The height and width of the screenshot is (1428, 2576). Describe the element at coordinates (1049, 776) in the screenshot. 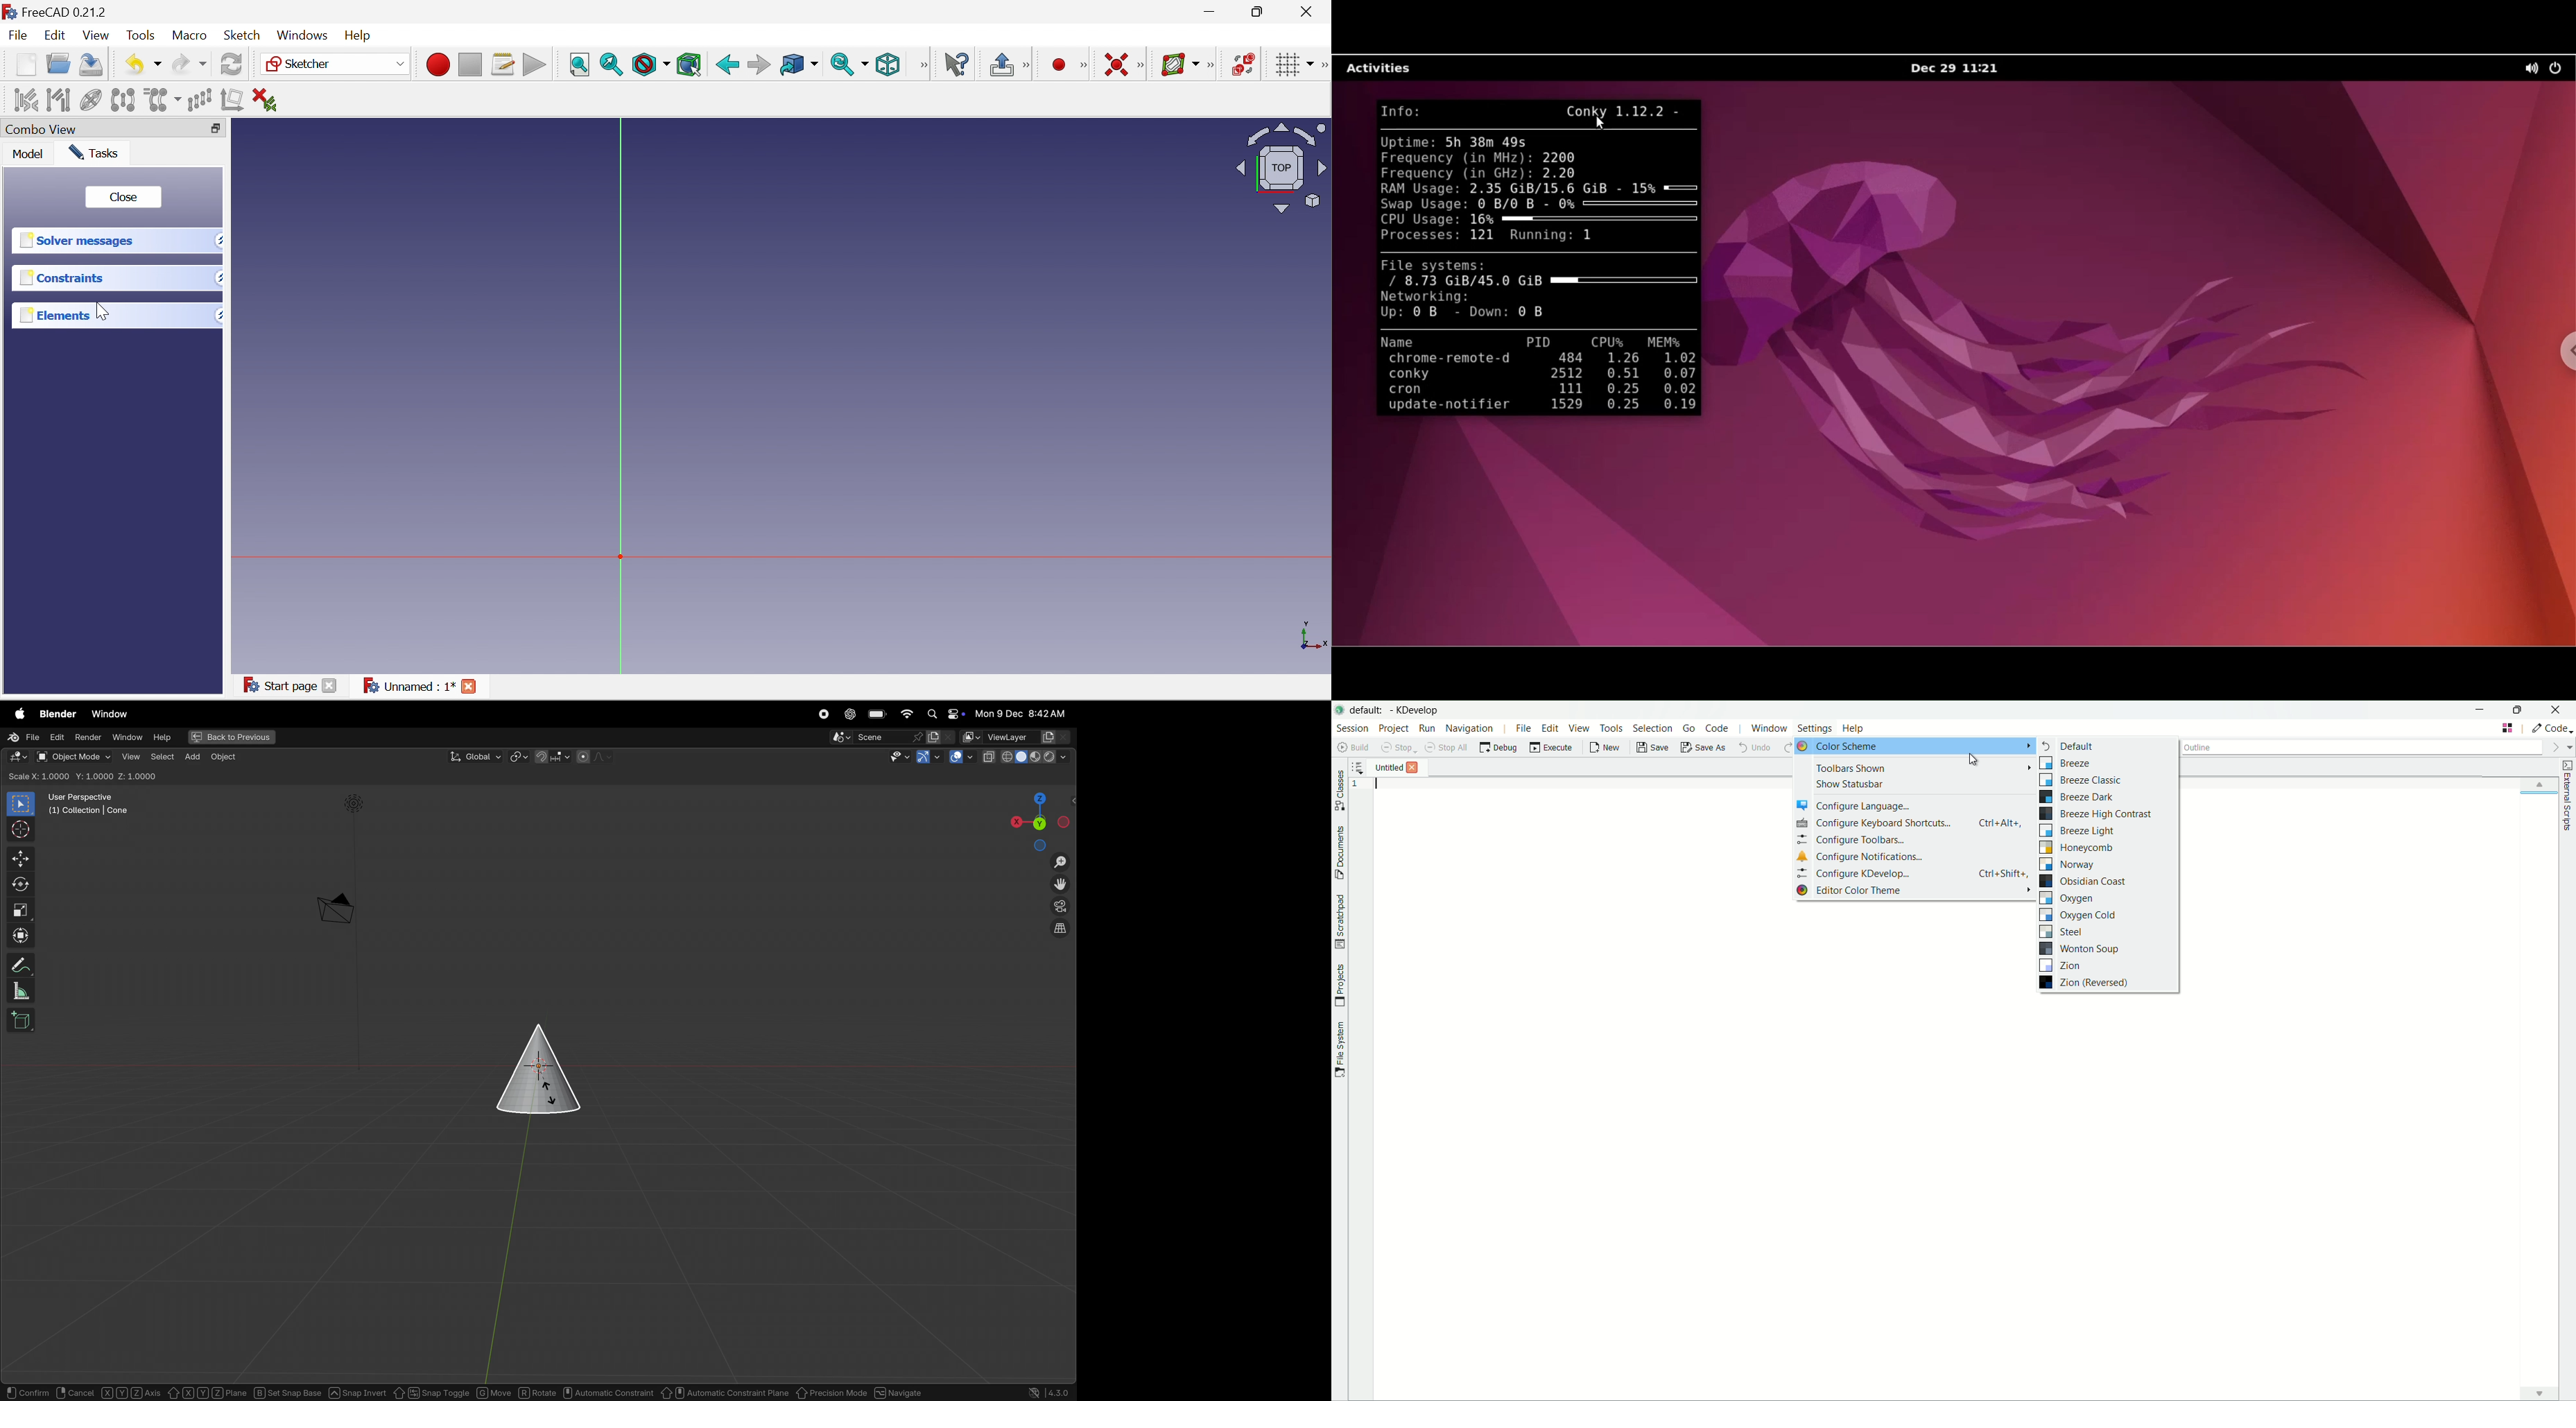

I see `options` at that location.